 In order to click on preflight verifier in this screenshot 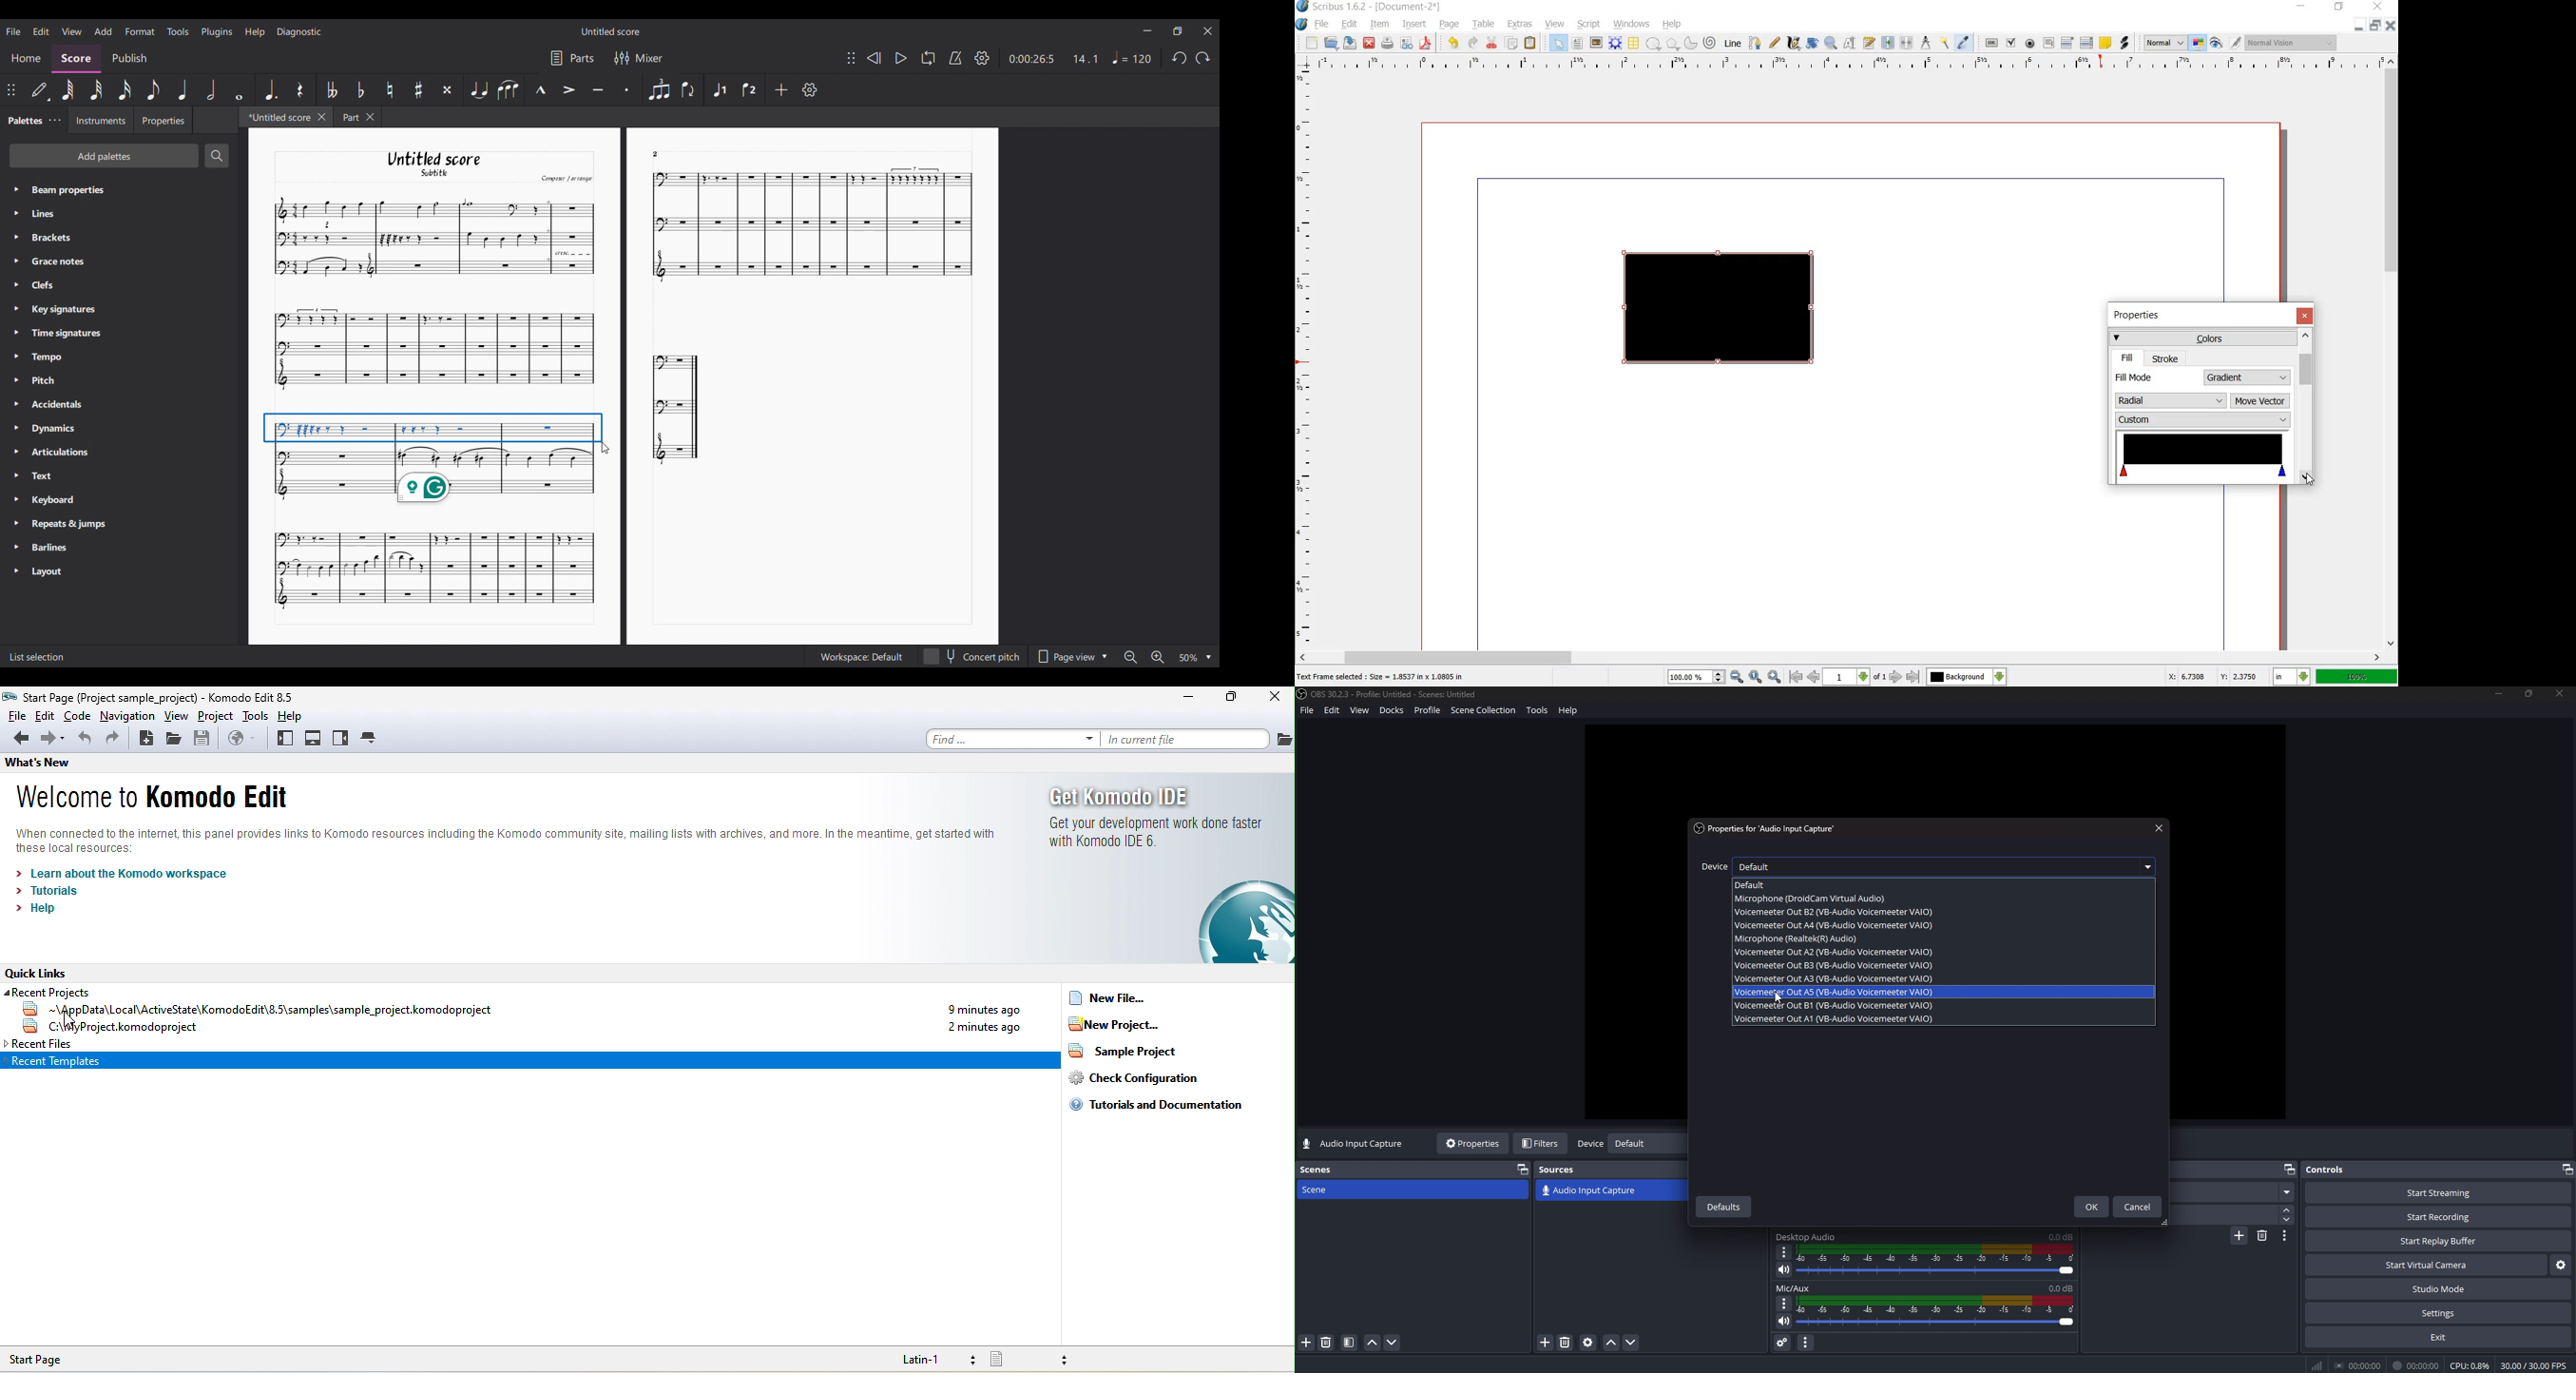, I will do `click(1406, 43)`.